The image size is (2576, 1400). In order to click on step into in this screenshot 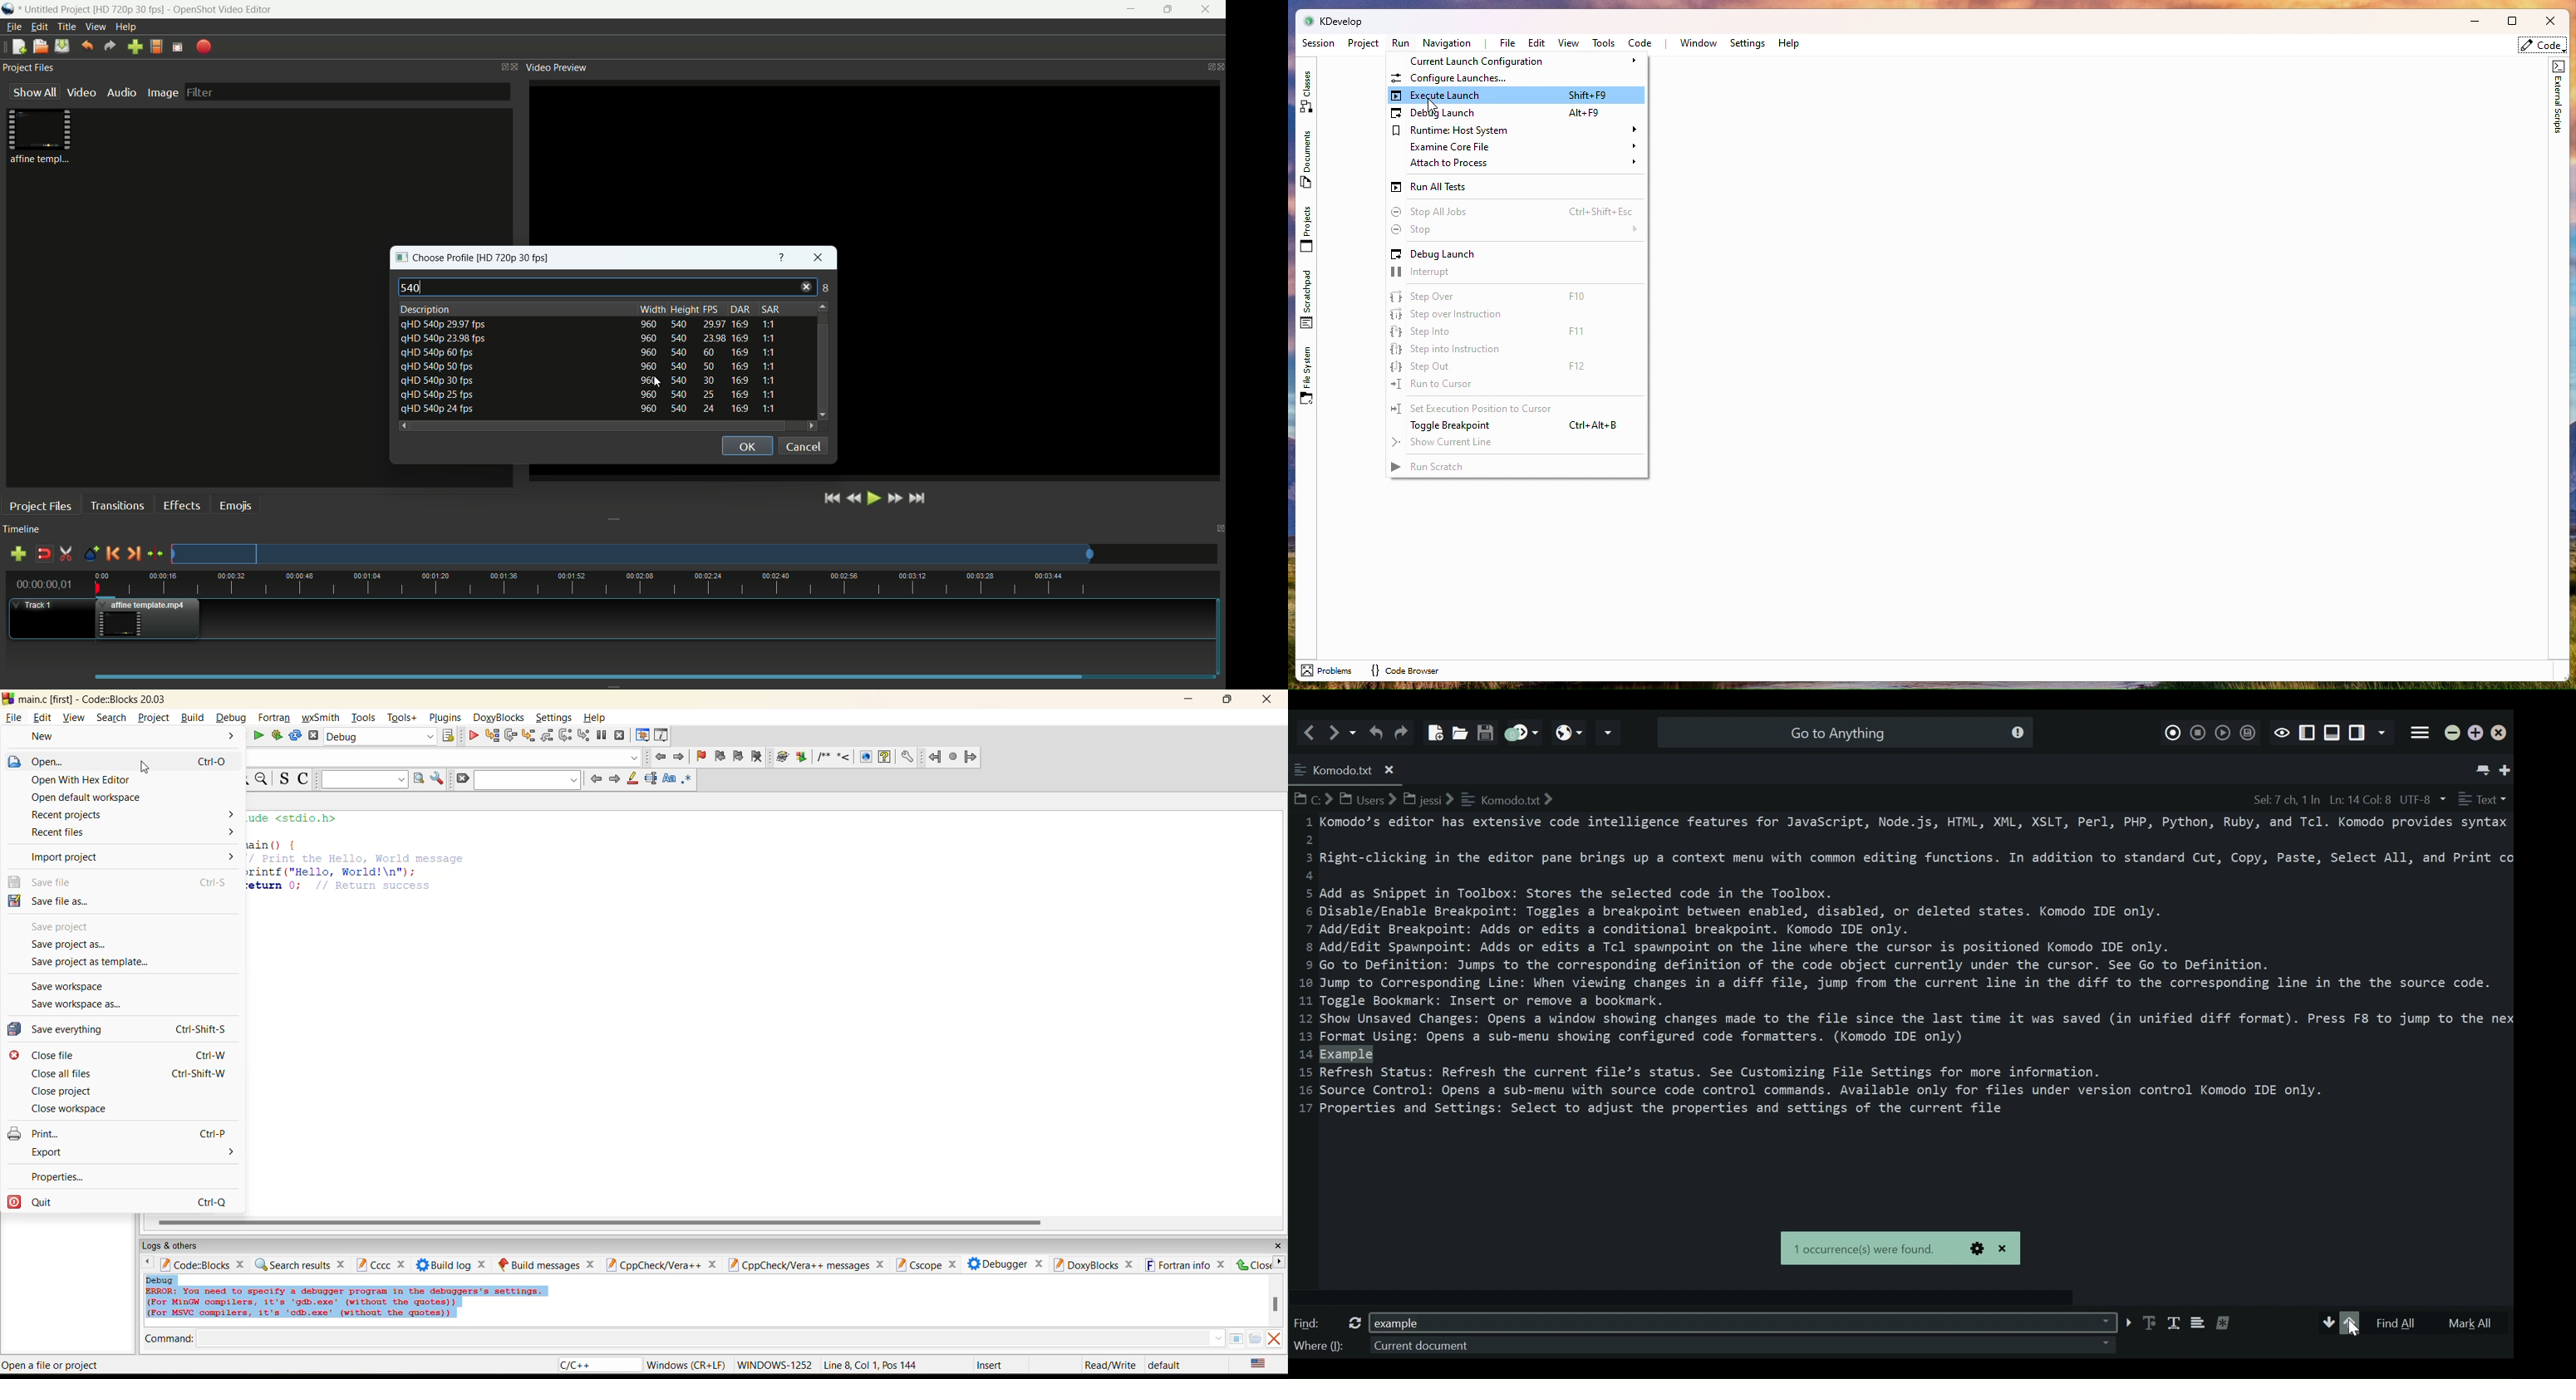, I will do `click(843, 756)`.